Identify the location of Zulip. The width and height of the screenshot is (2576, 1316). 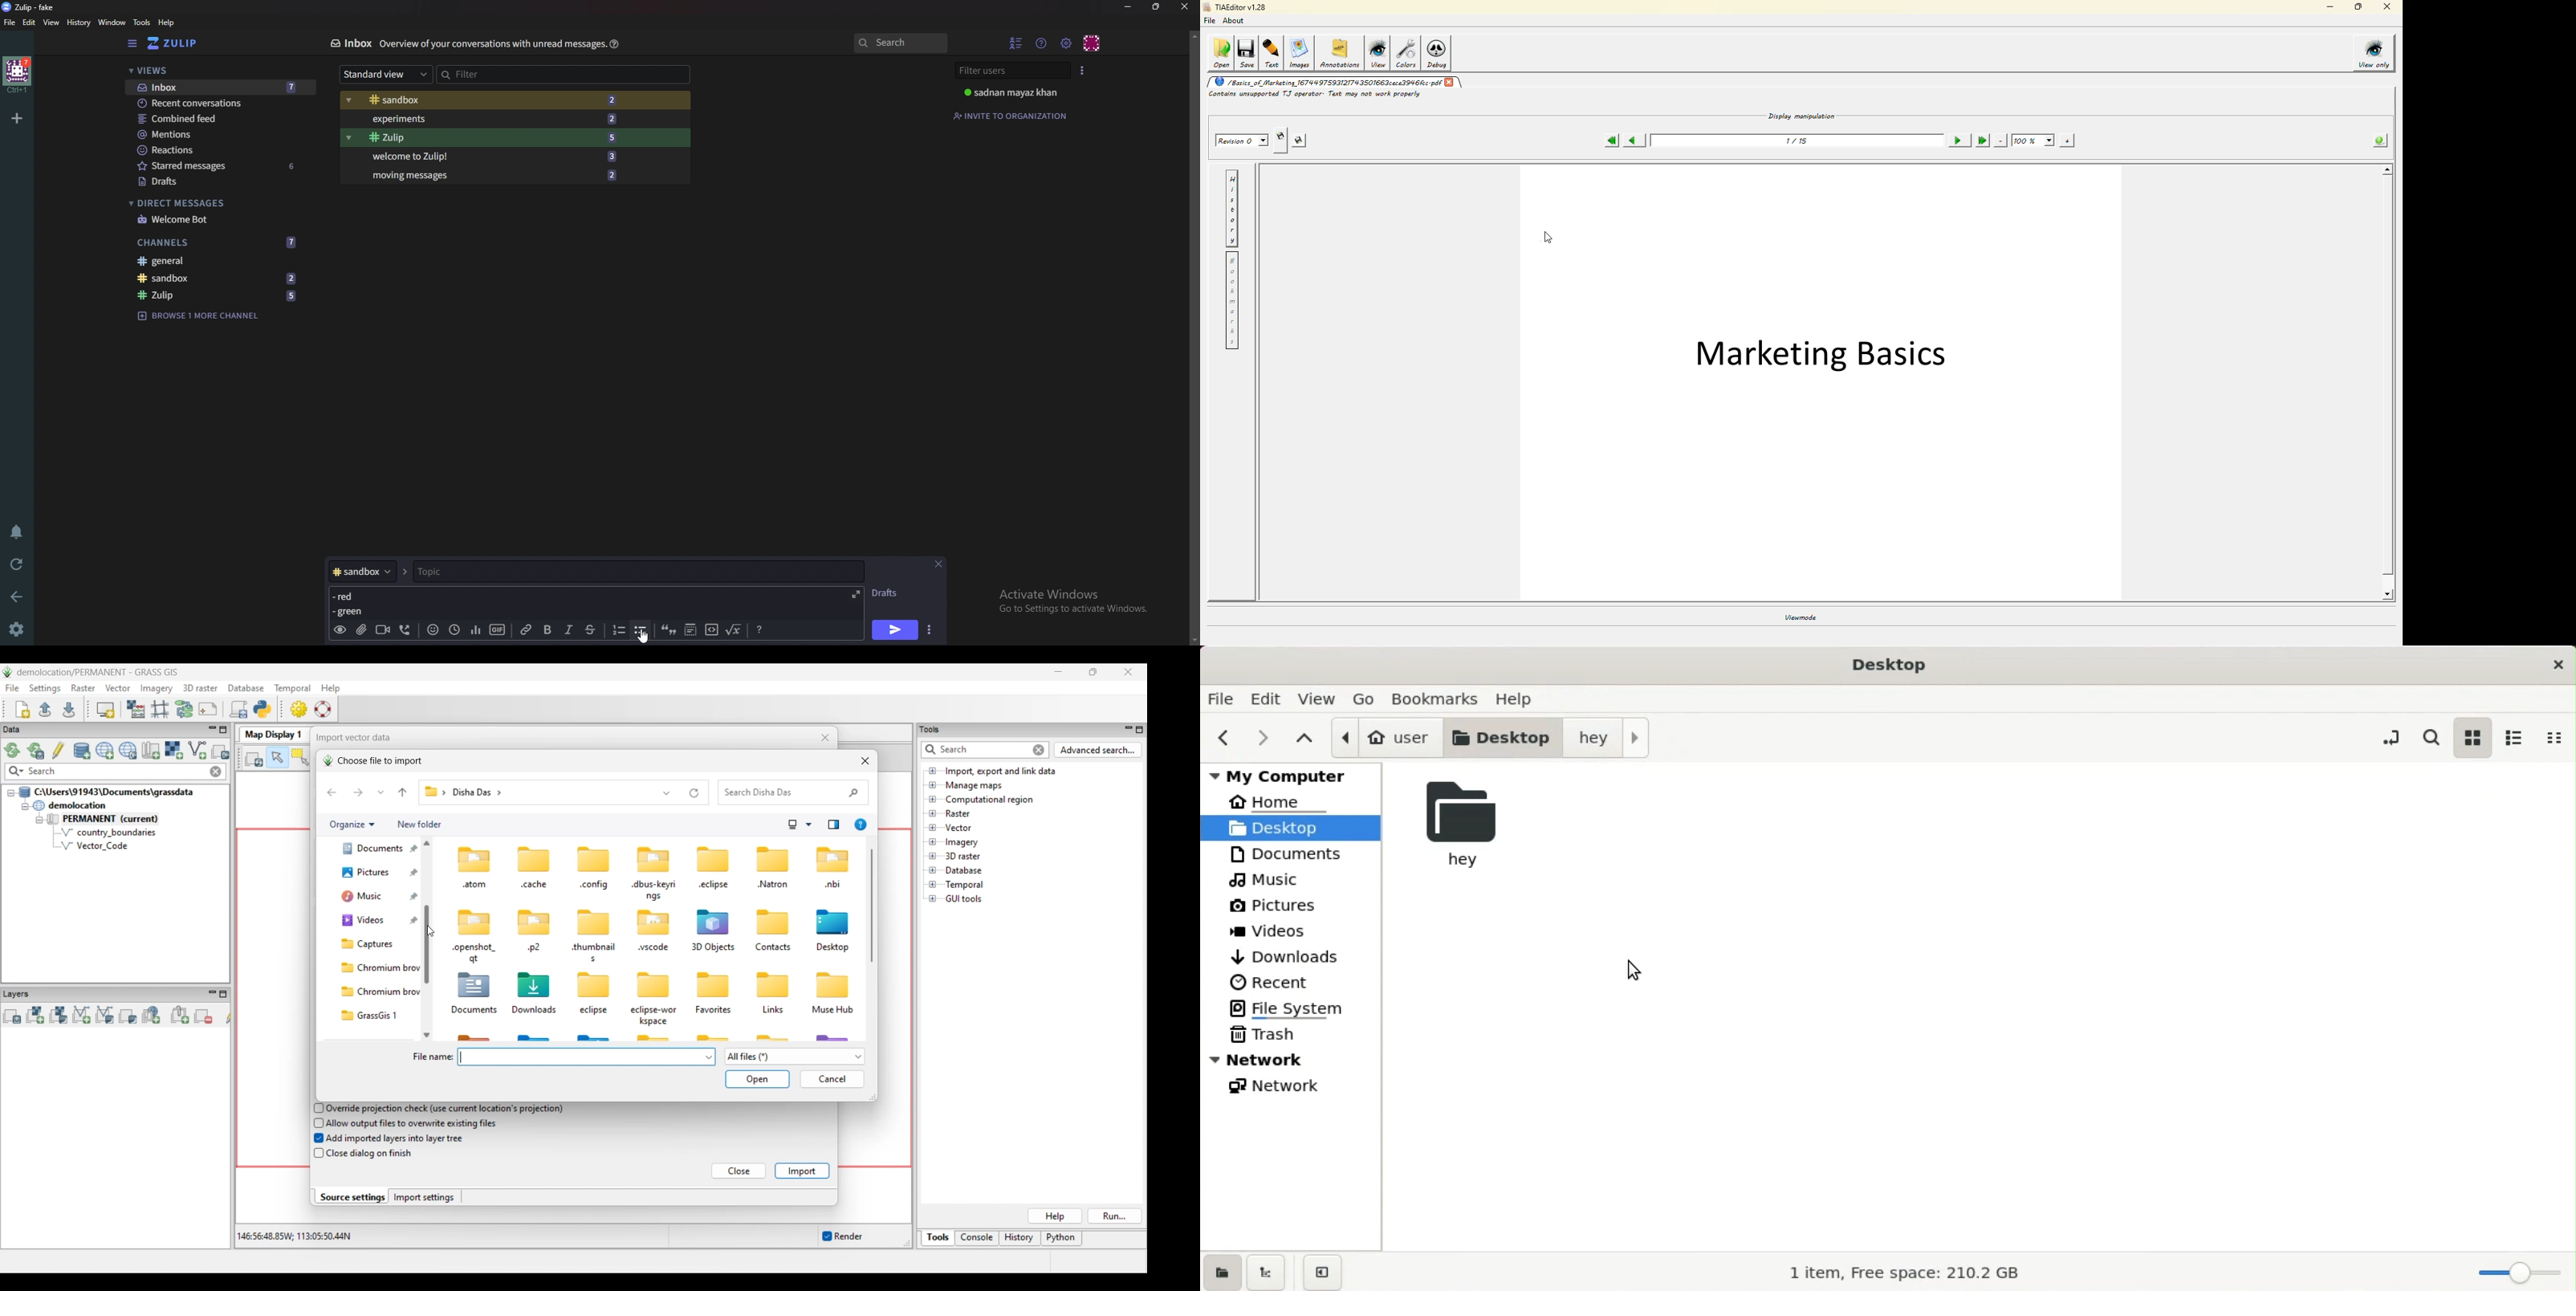
(218, 296).